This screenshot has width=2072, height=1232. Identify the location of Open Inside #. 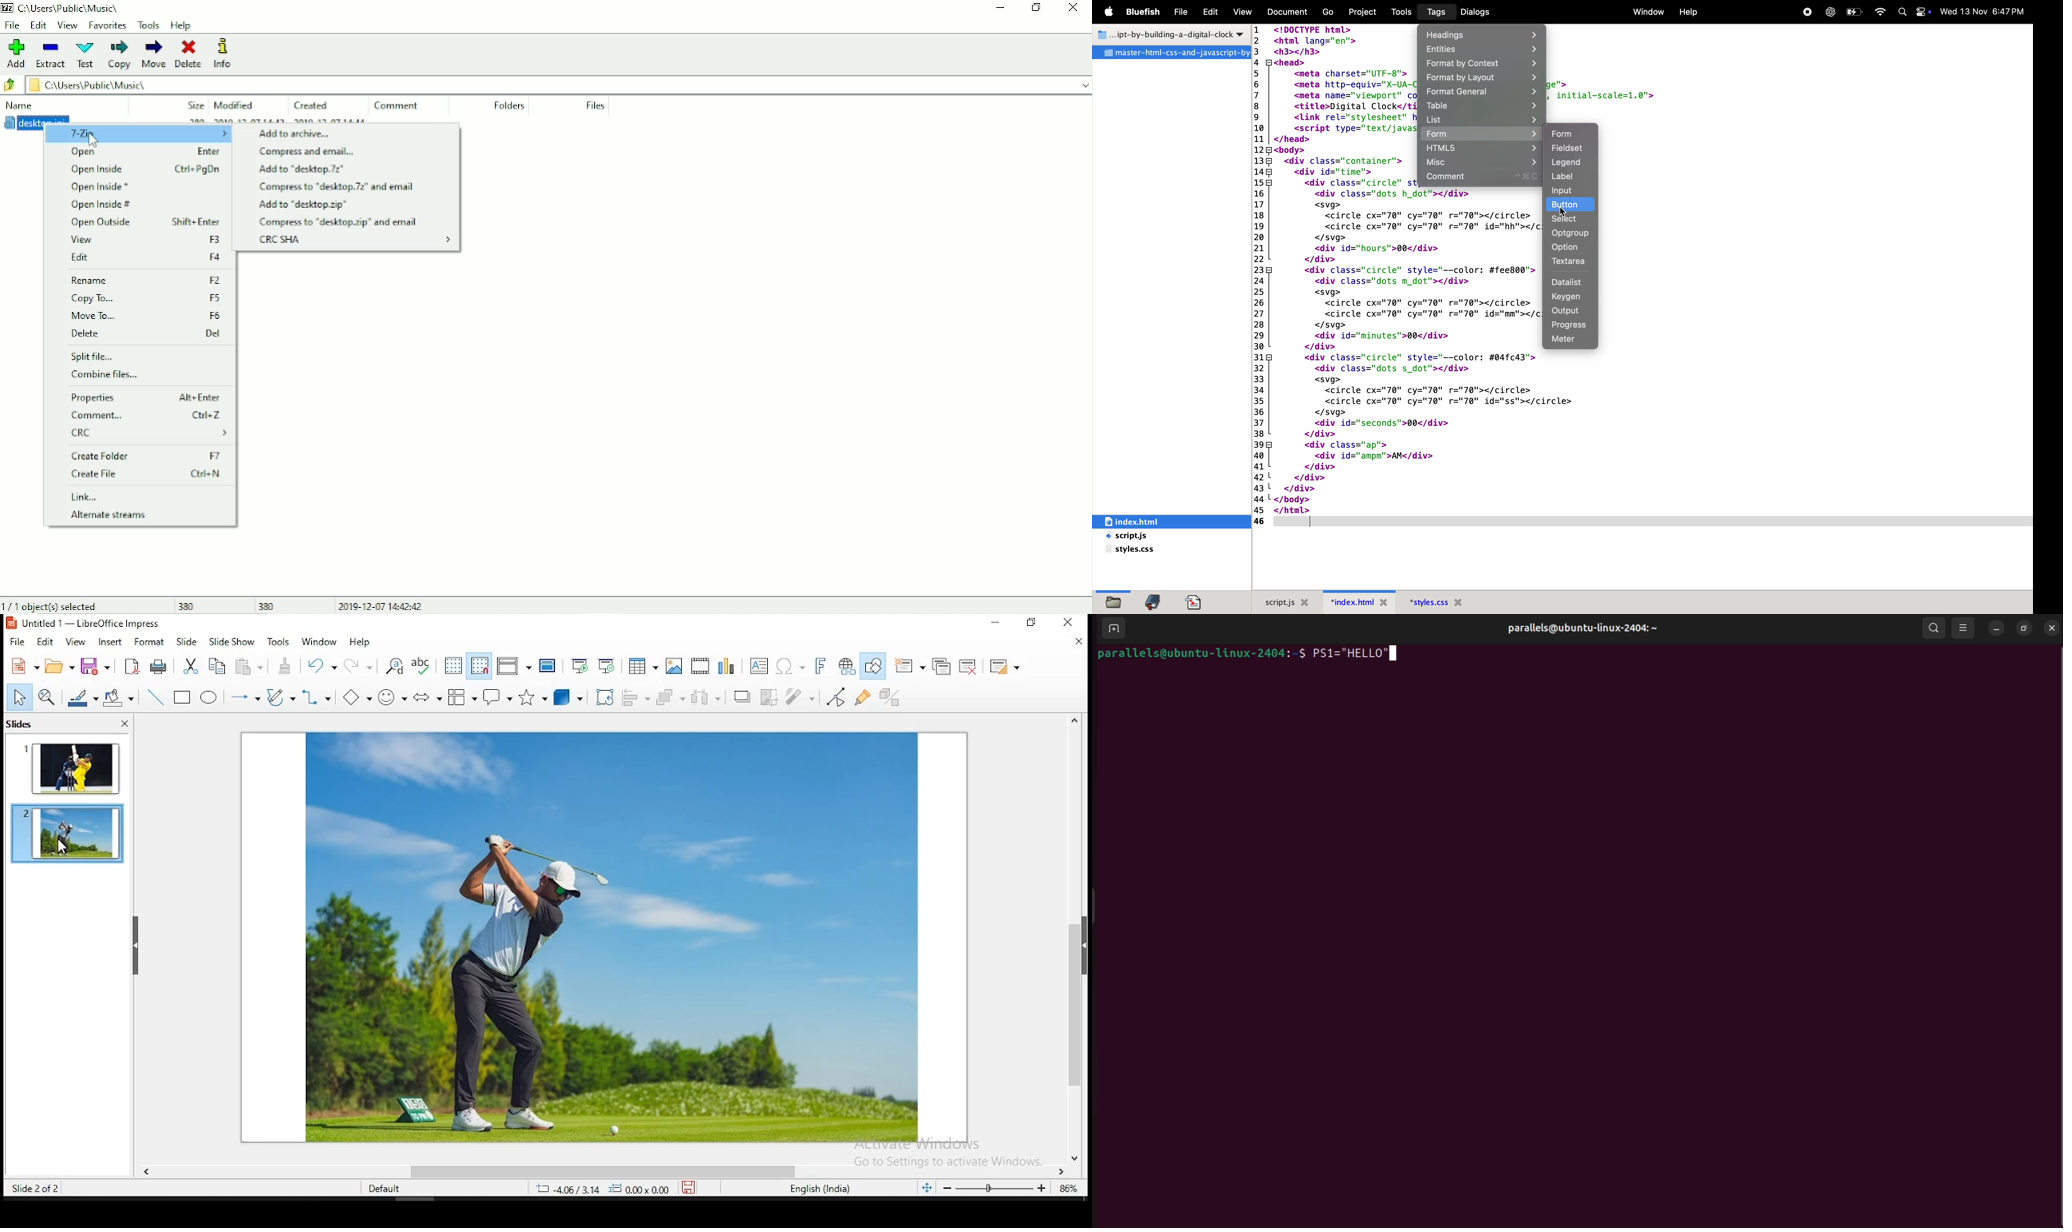
(104, 205).